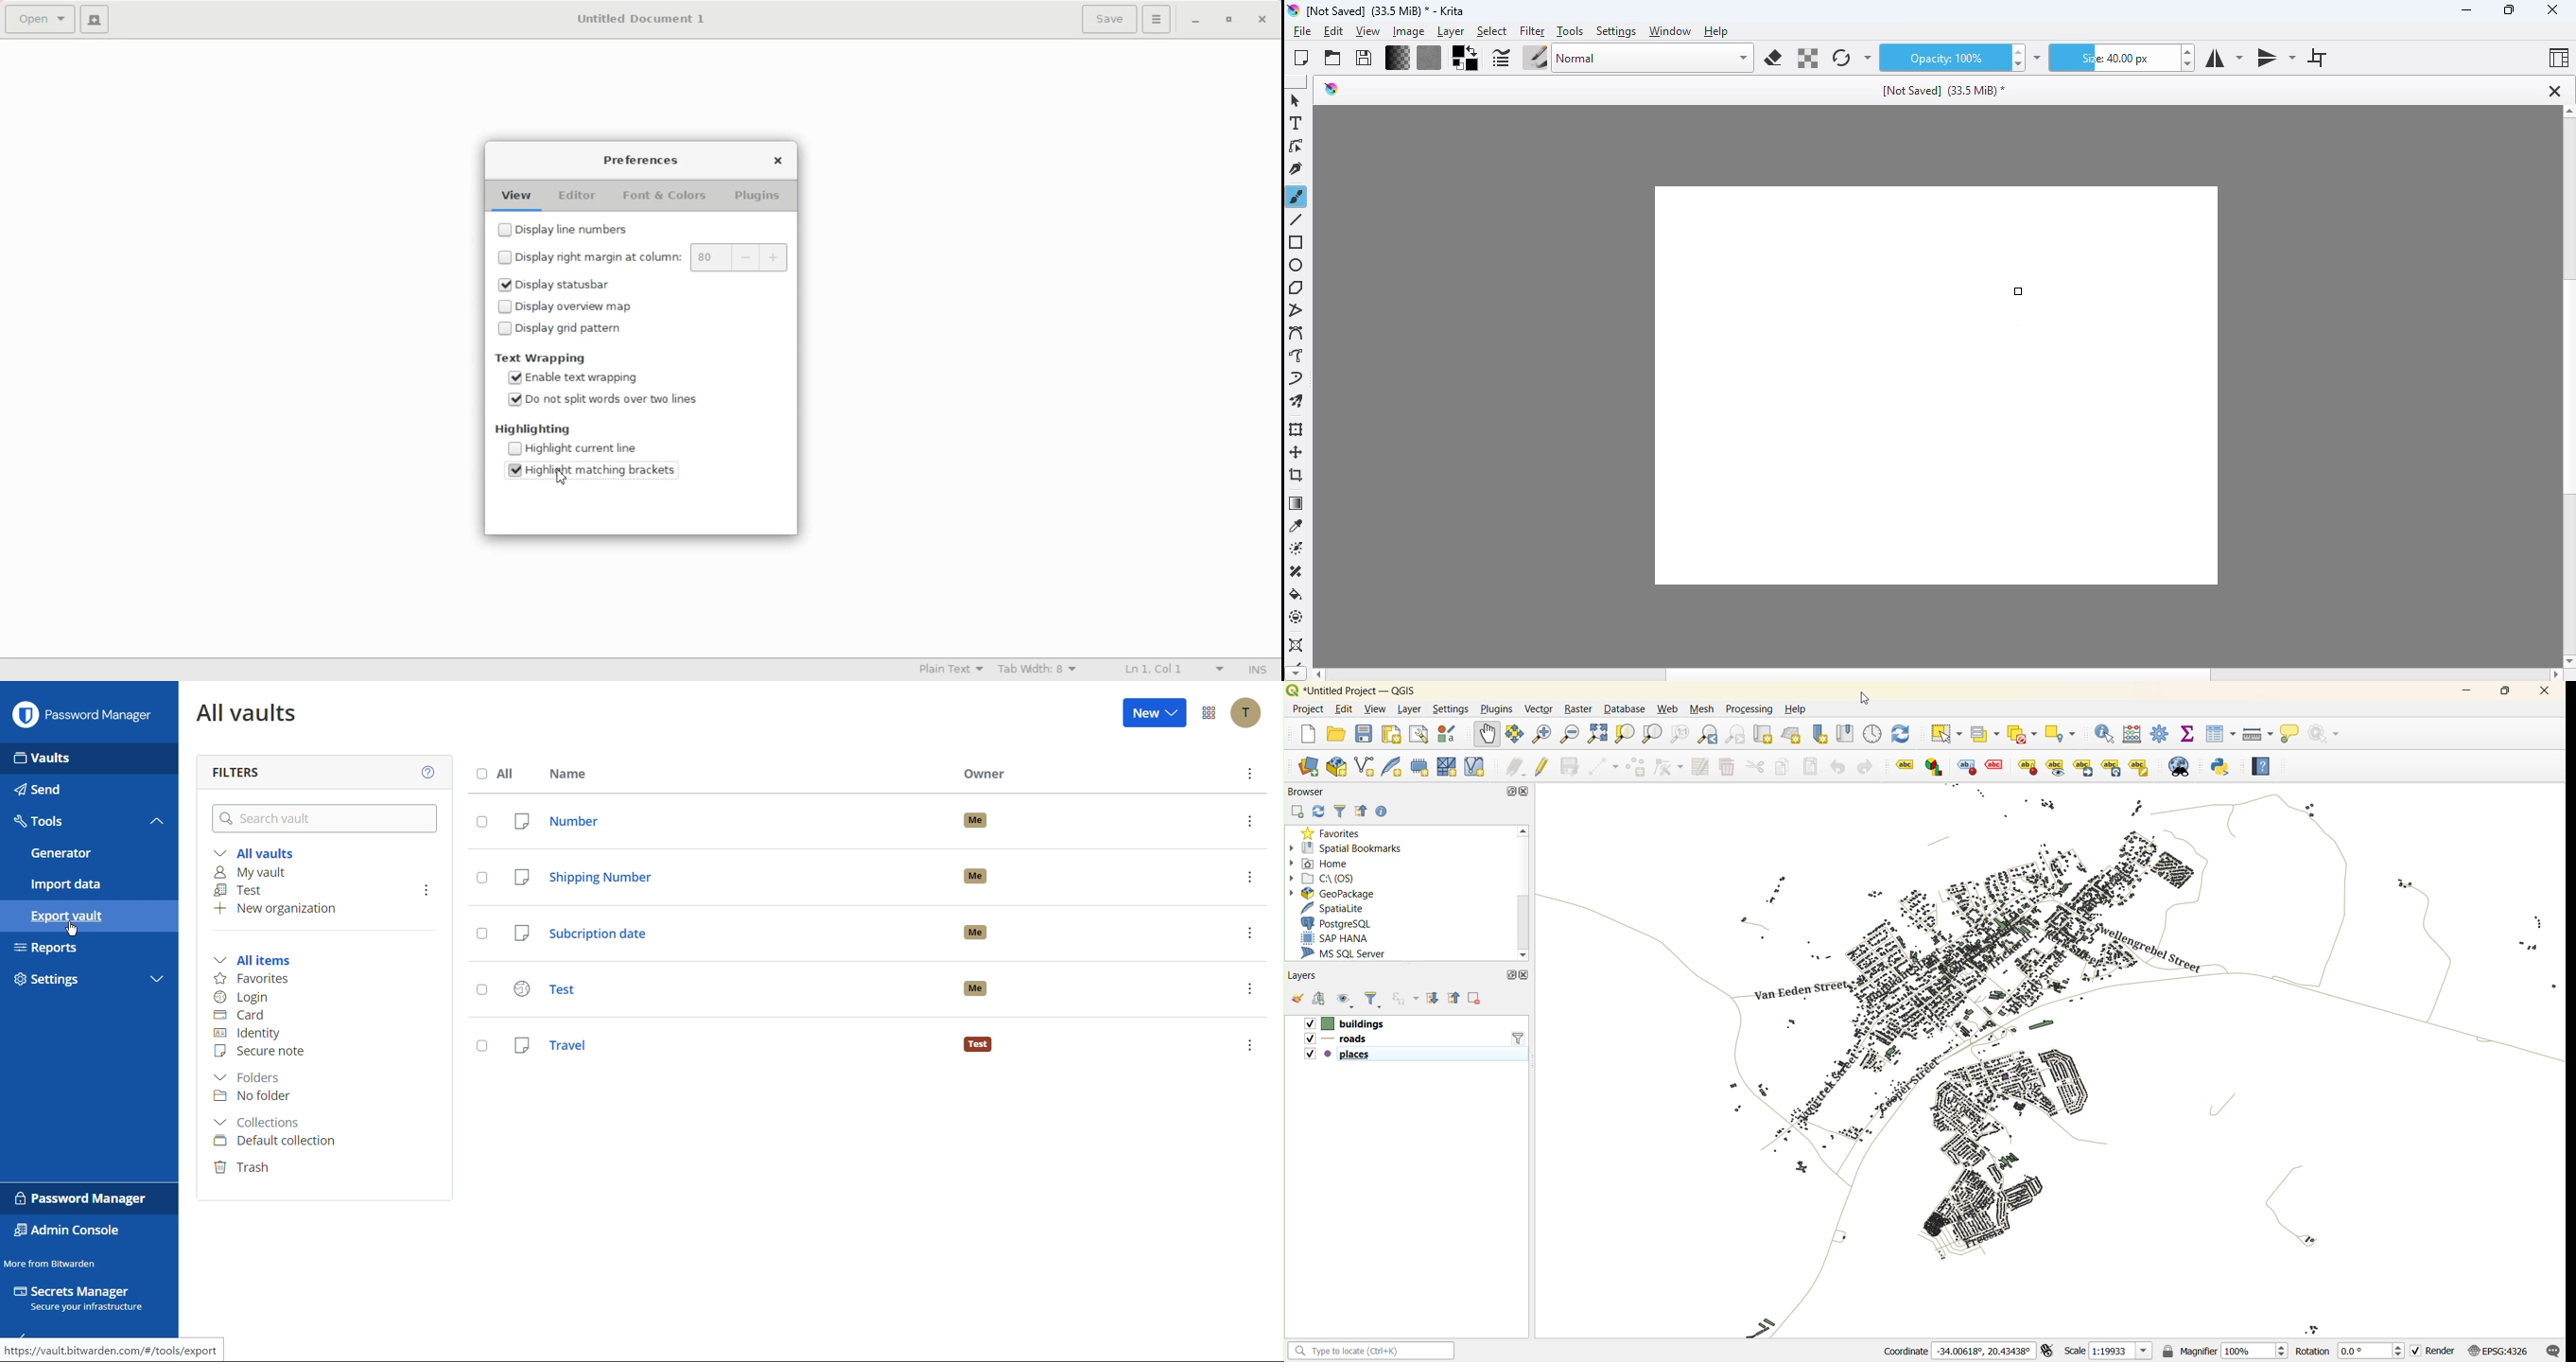  I want to click on freehand brush tool, so click(1298, 197).